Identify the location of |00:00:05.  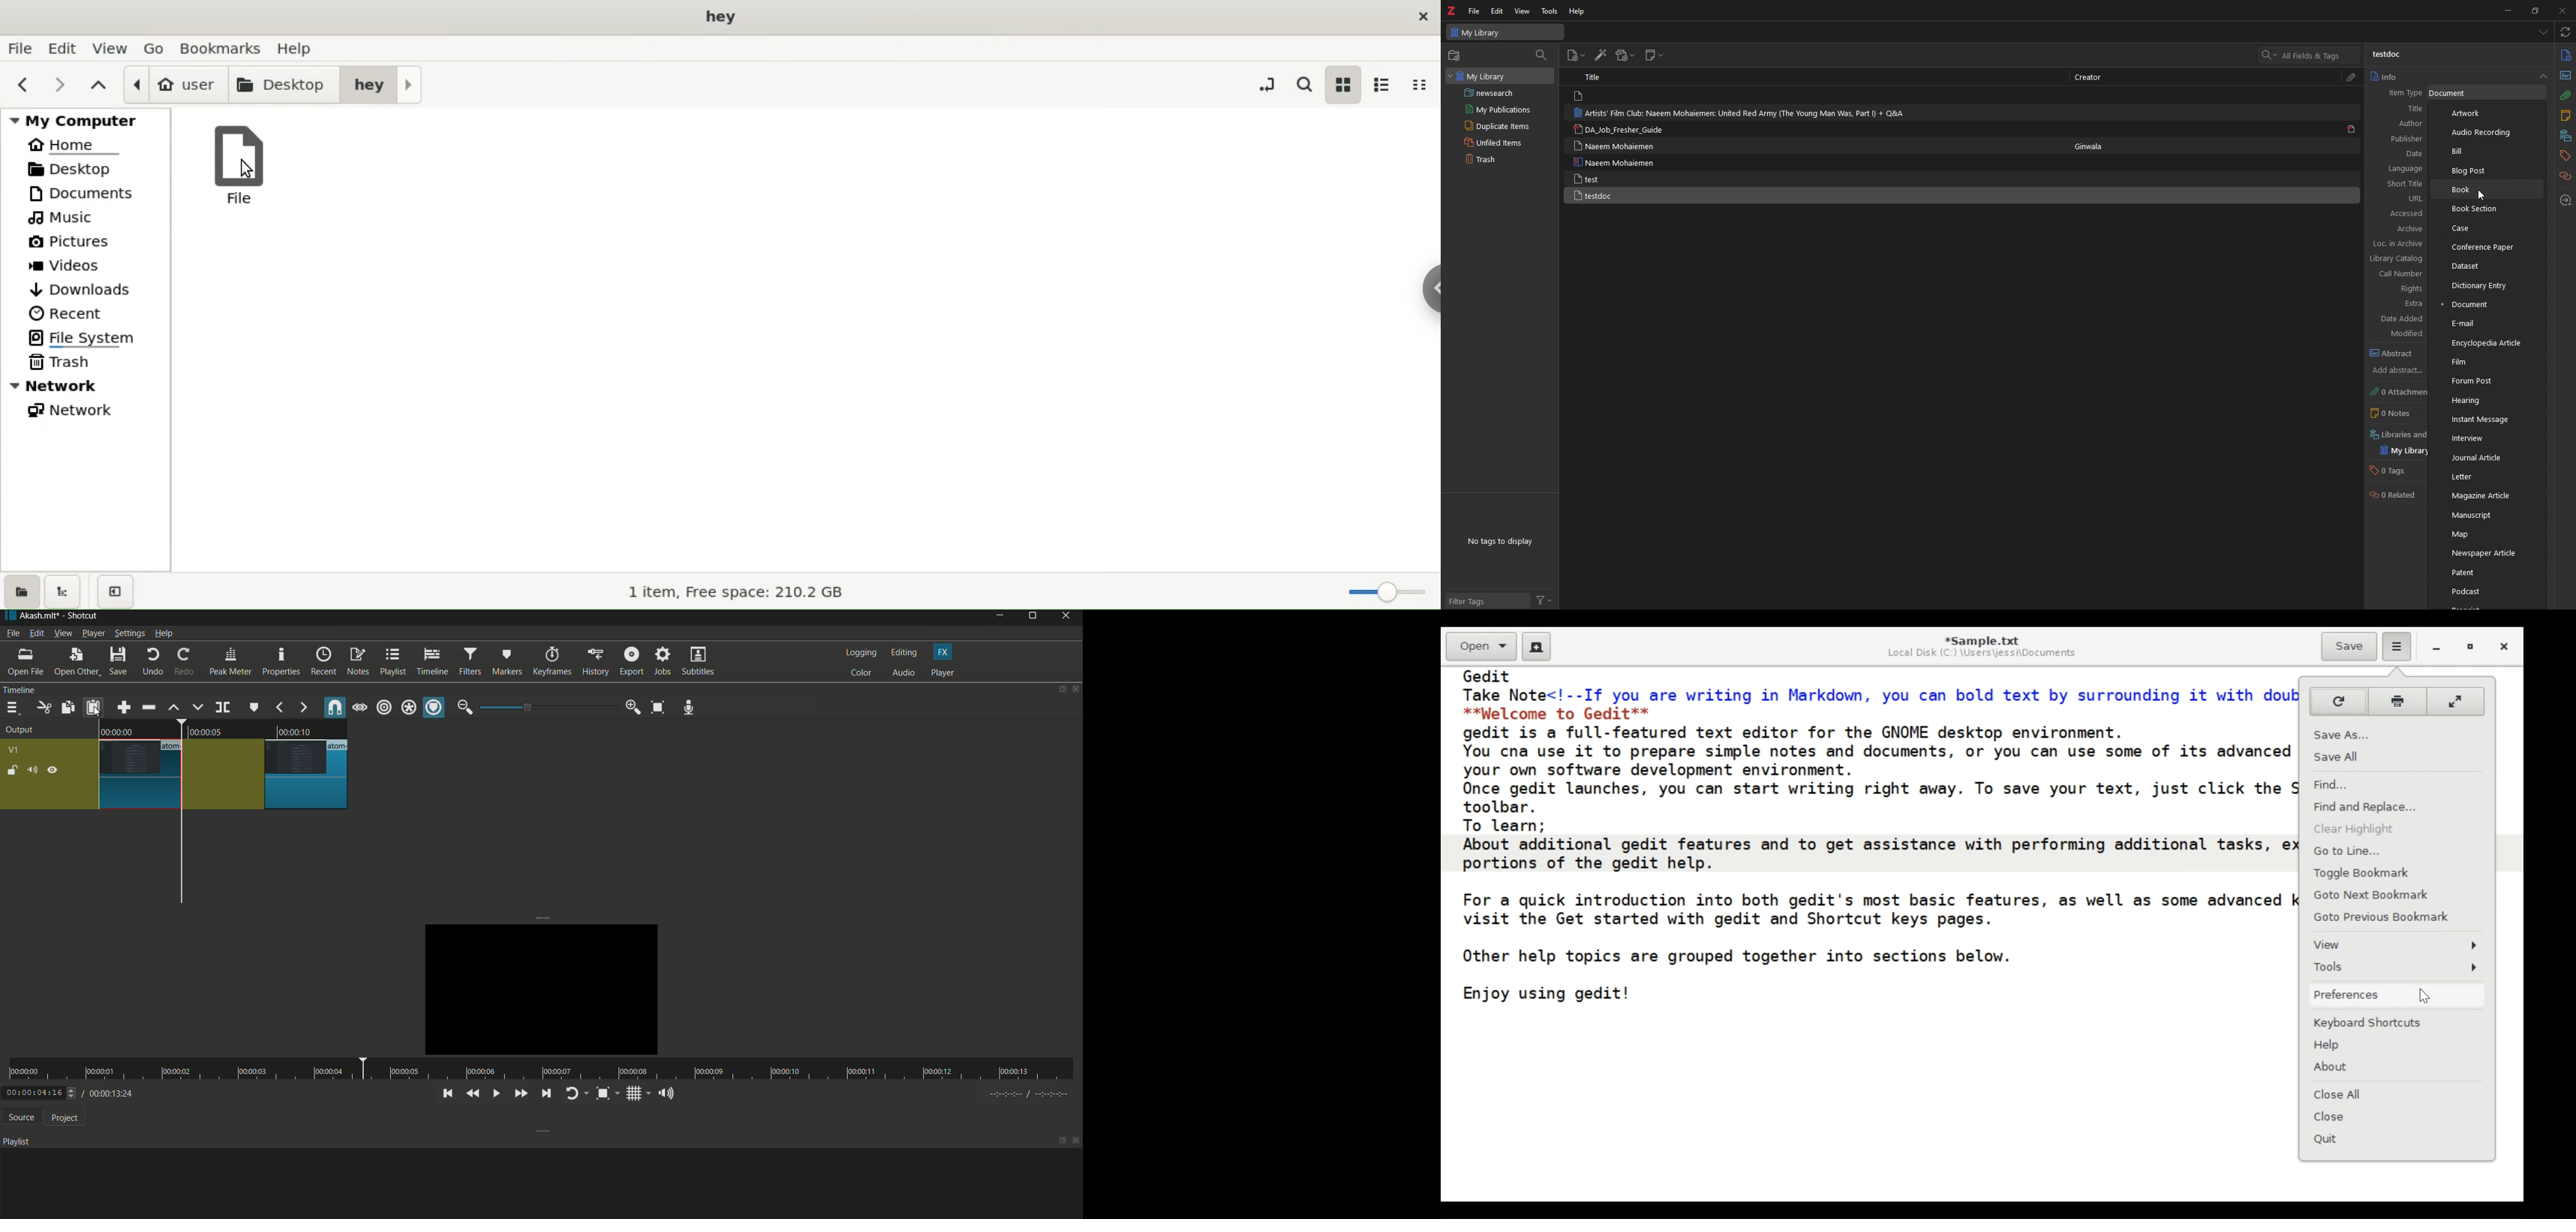
(209, 729).